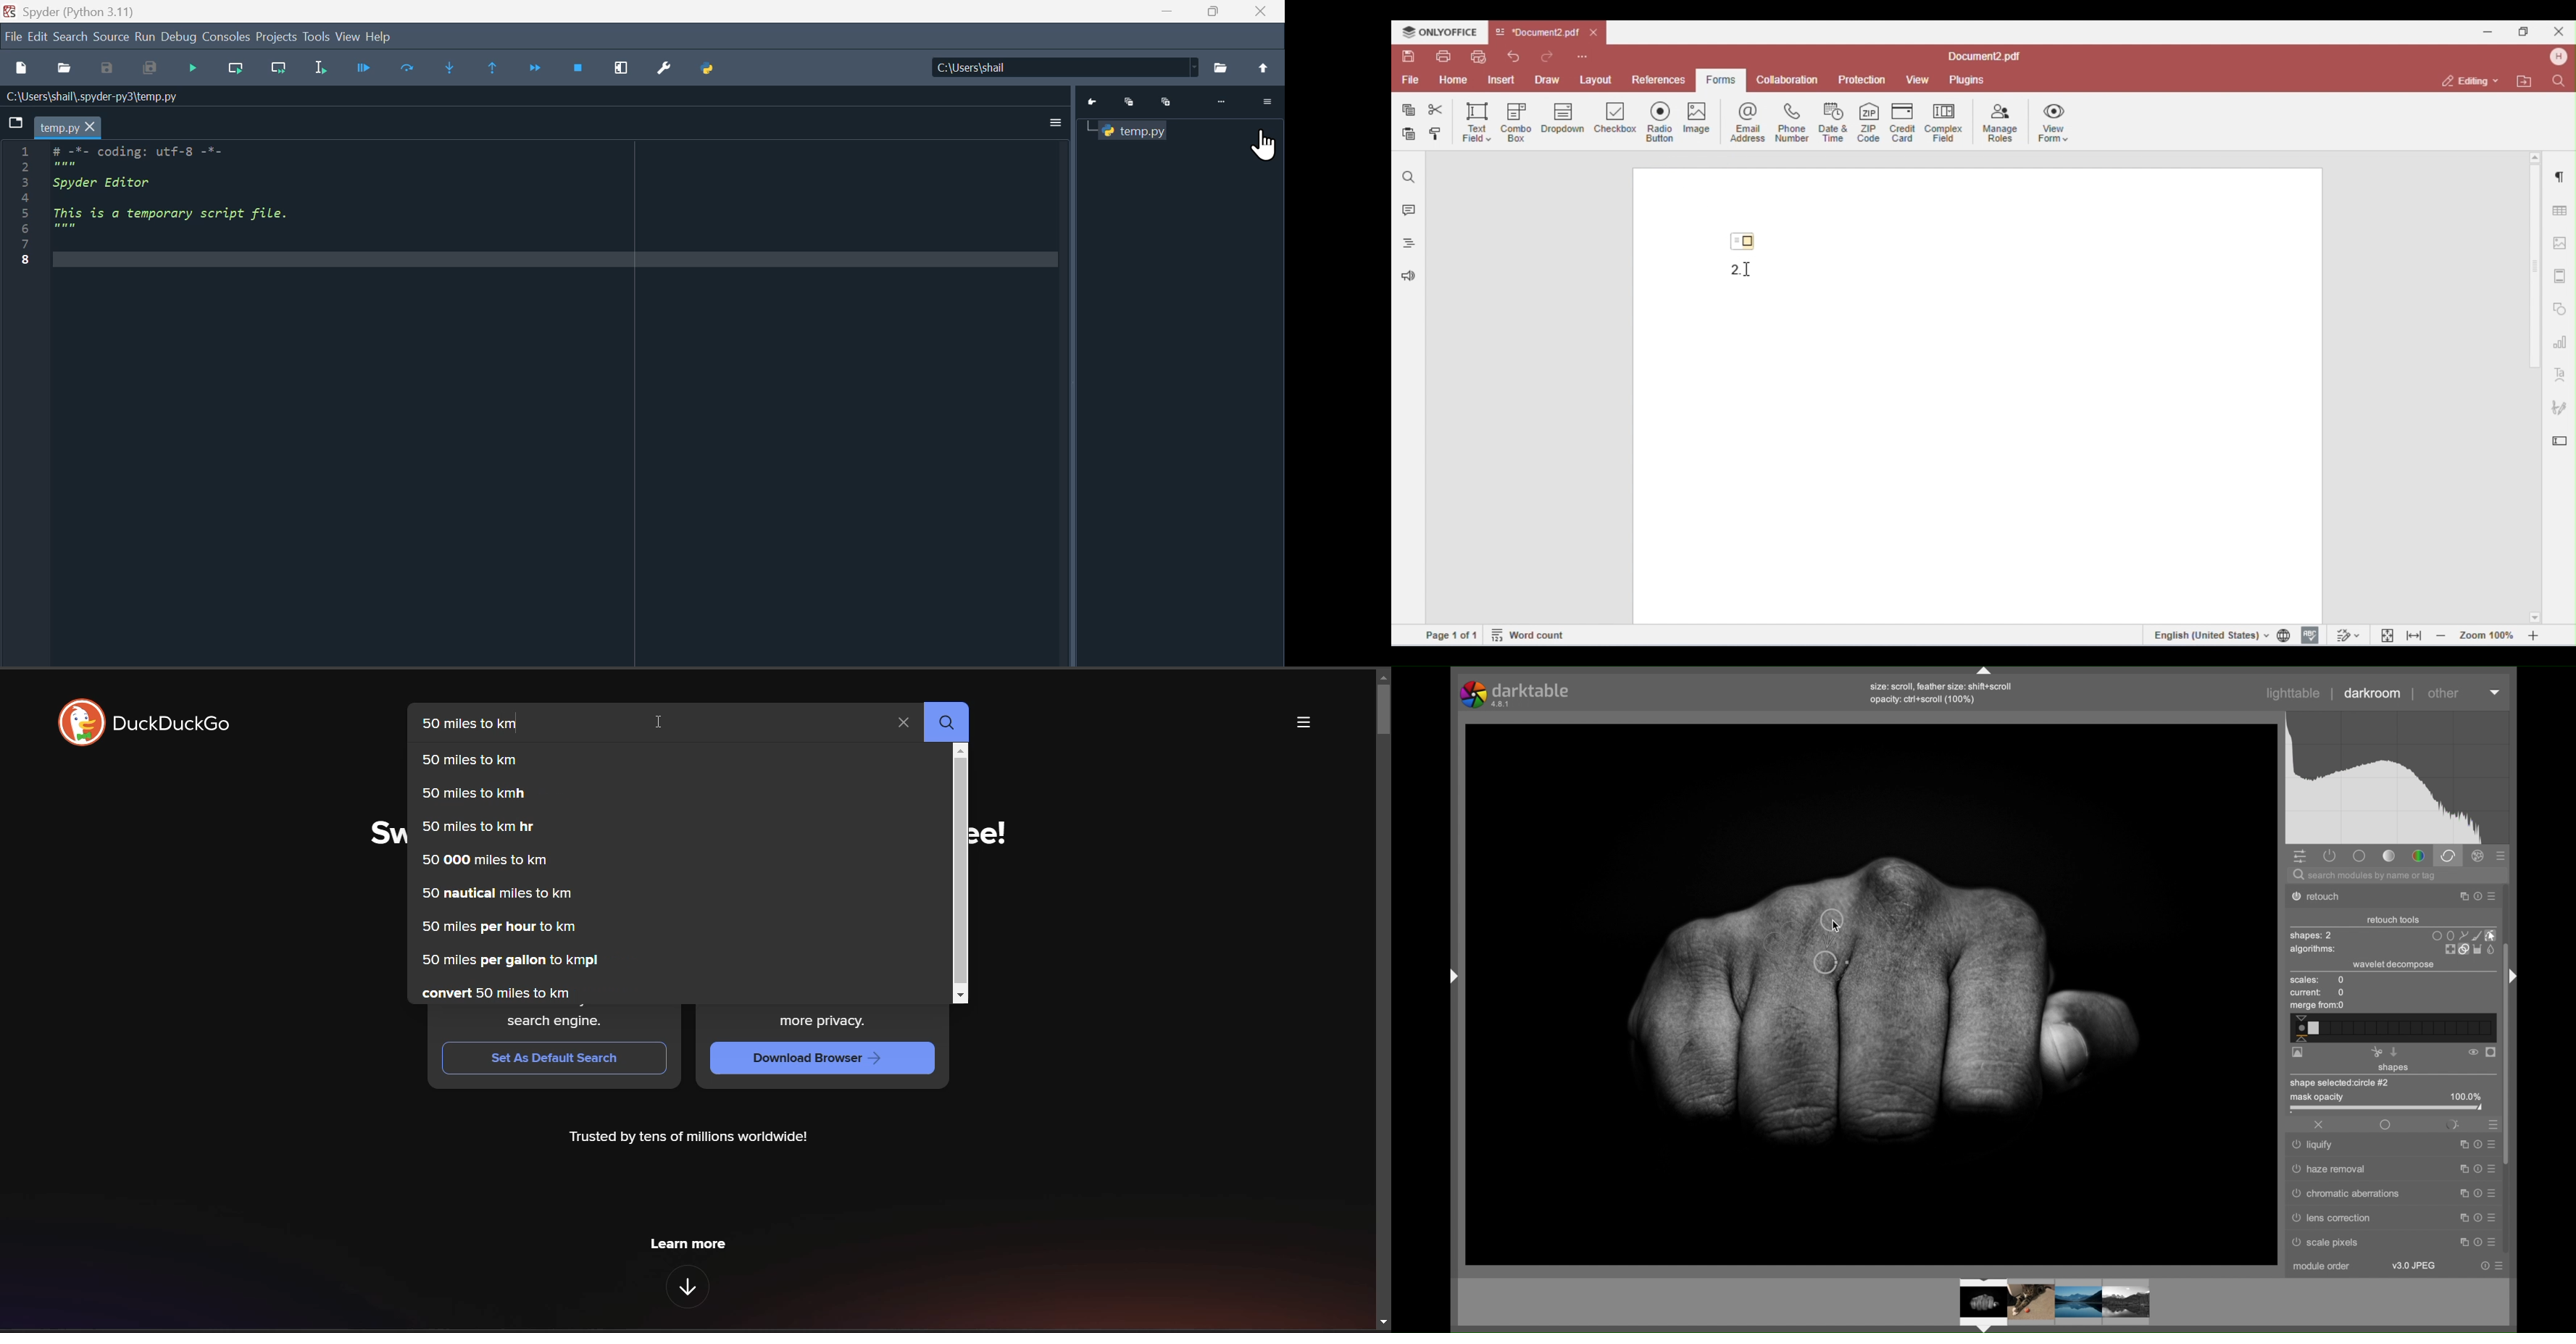  I want to click on liquify, so click(2315, 1147).